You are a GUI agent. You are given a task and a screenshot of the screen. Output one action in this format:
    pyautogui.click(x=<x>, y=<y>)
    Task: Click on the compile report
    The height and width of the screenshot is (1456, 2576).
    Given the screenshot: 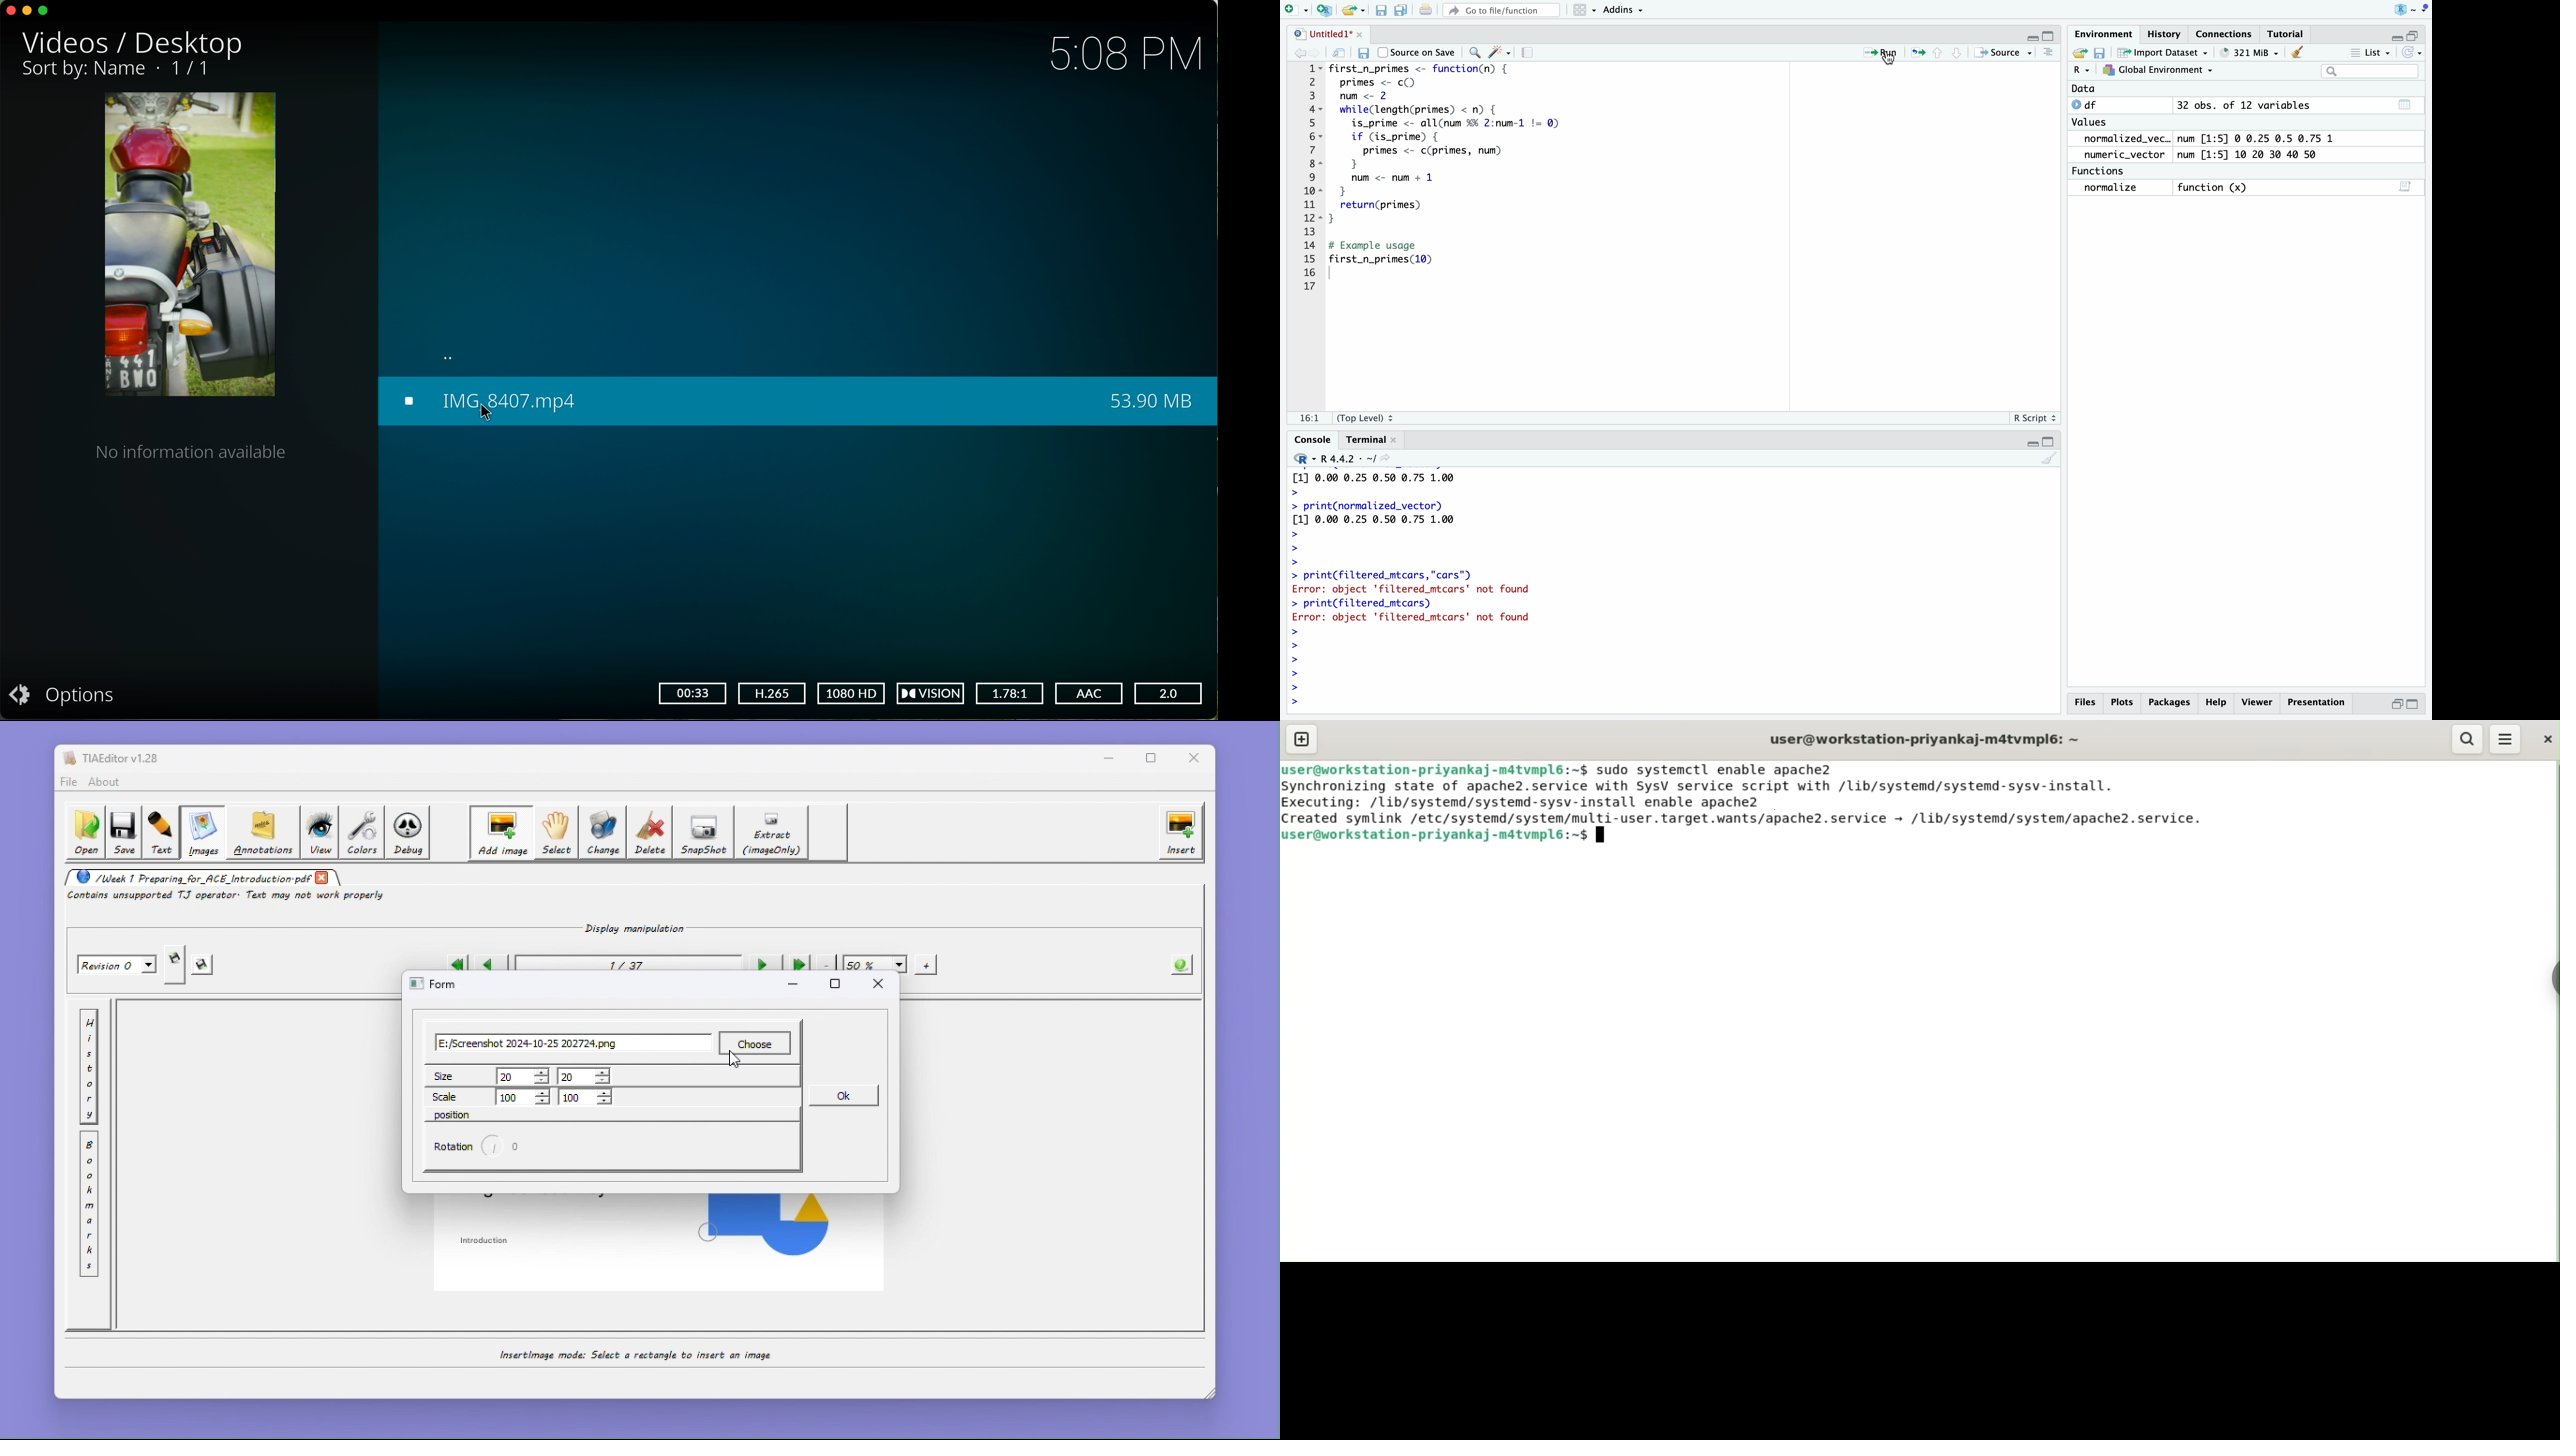 What is the action you would take?
    pyautogui.click(x=1532, y=54)
    